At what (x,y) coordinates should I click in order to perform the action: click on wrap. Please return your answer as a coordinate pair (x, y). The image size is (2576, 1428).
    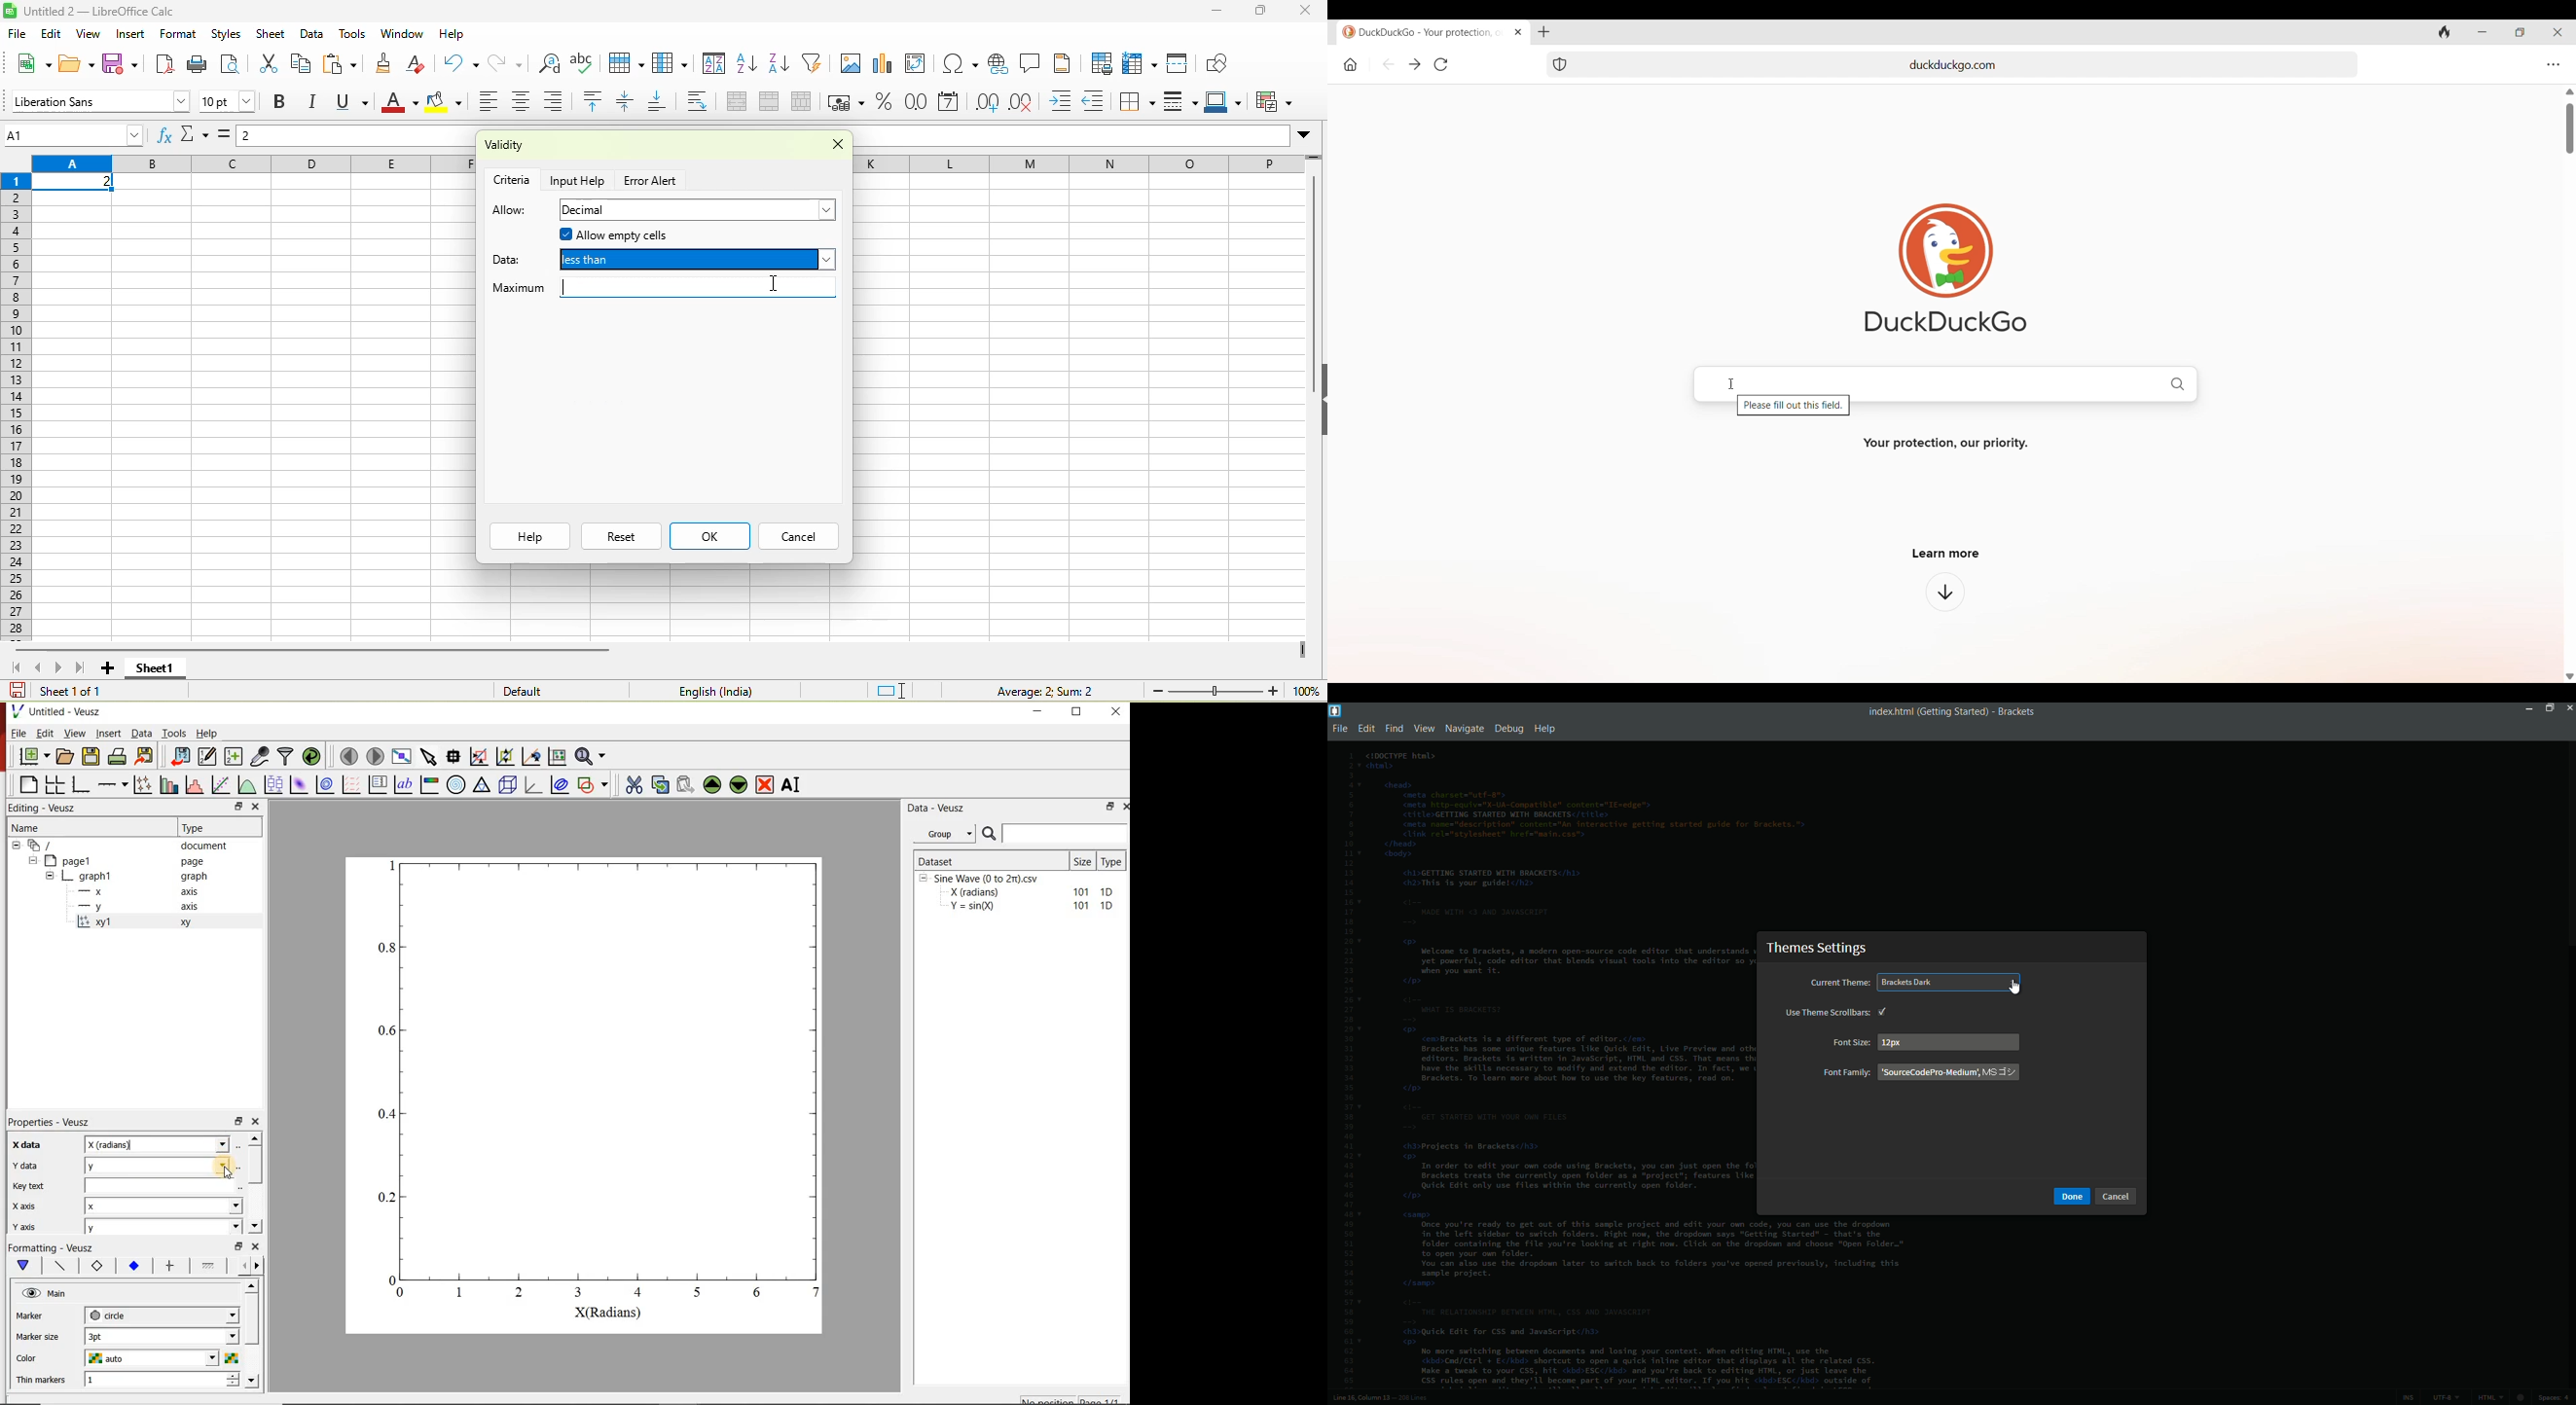
    Looking at the image, I should click on (704, 102).